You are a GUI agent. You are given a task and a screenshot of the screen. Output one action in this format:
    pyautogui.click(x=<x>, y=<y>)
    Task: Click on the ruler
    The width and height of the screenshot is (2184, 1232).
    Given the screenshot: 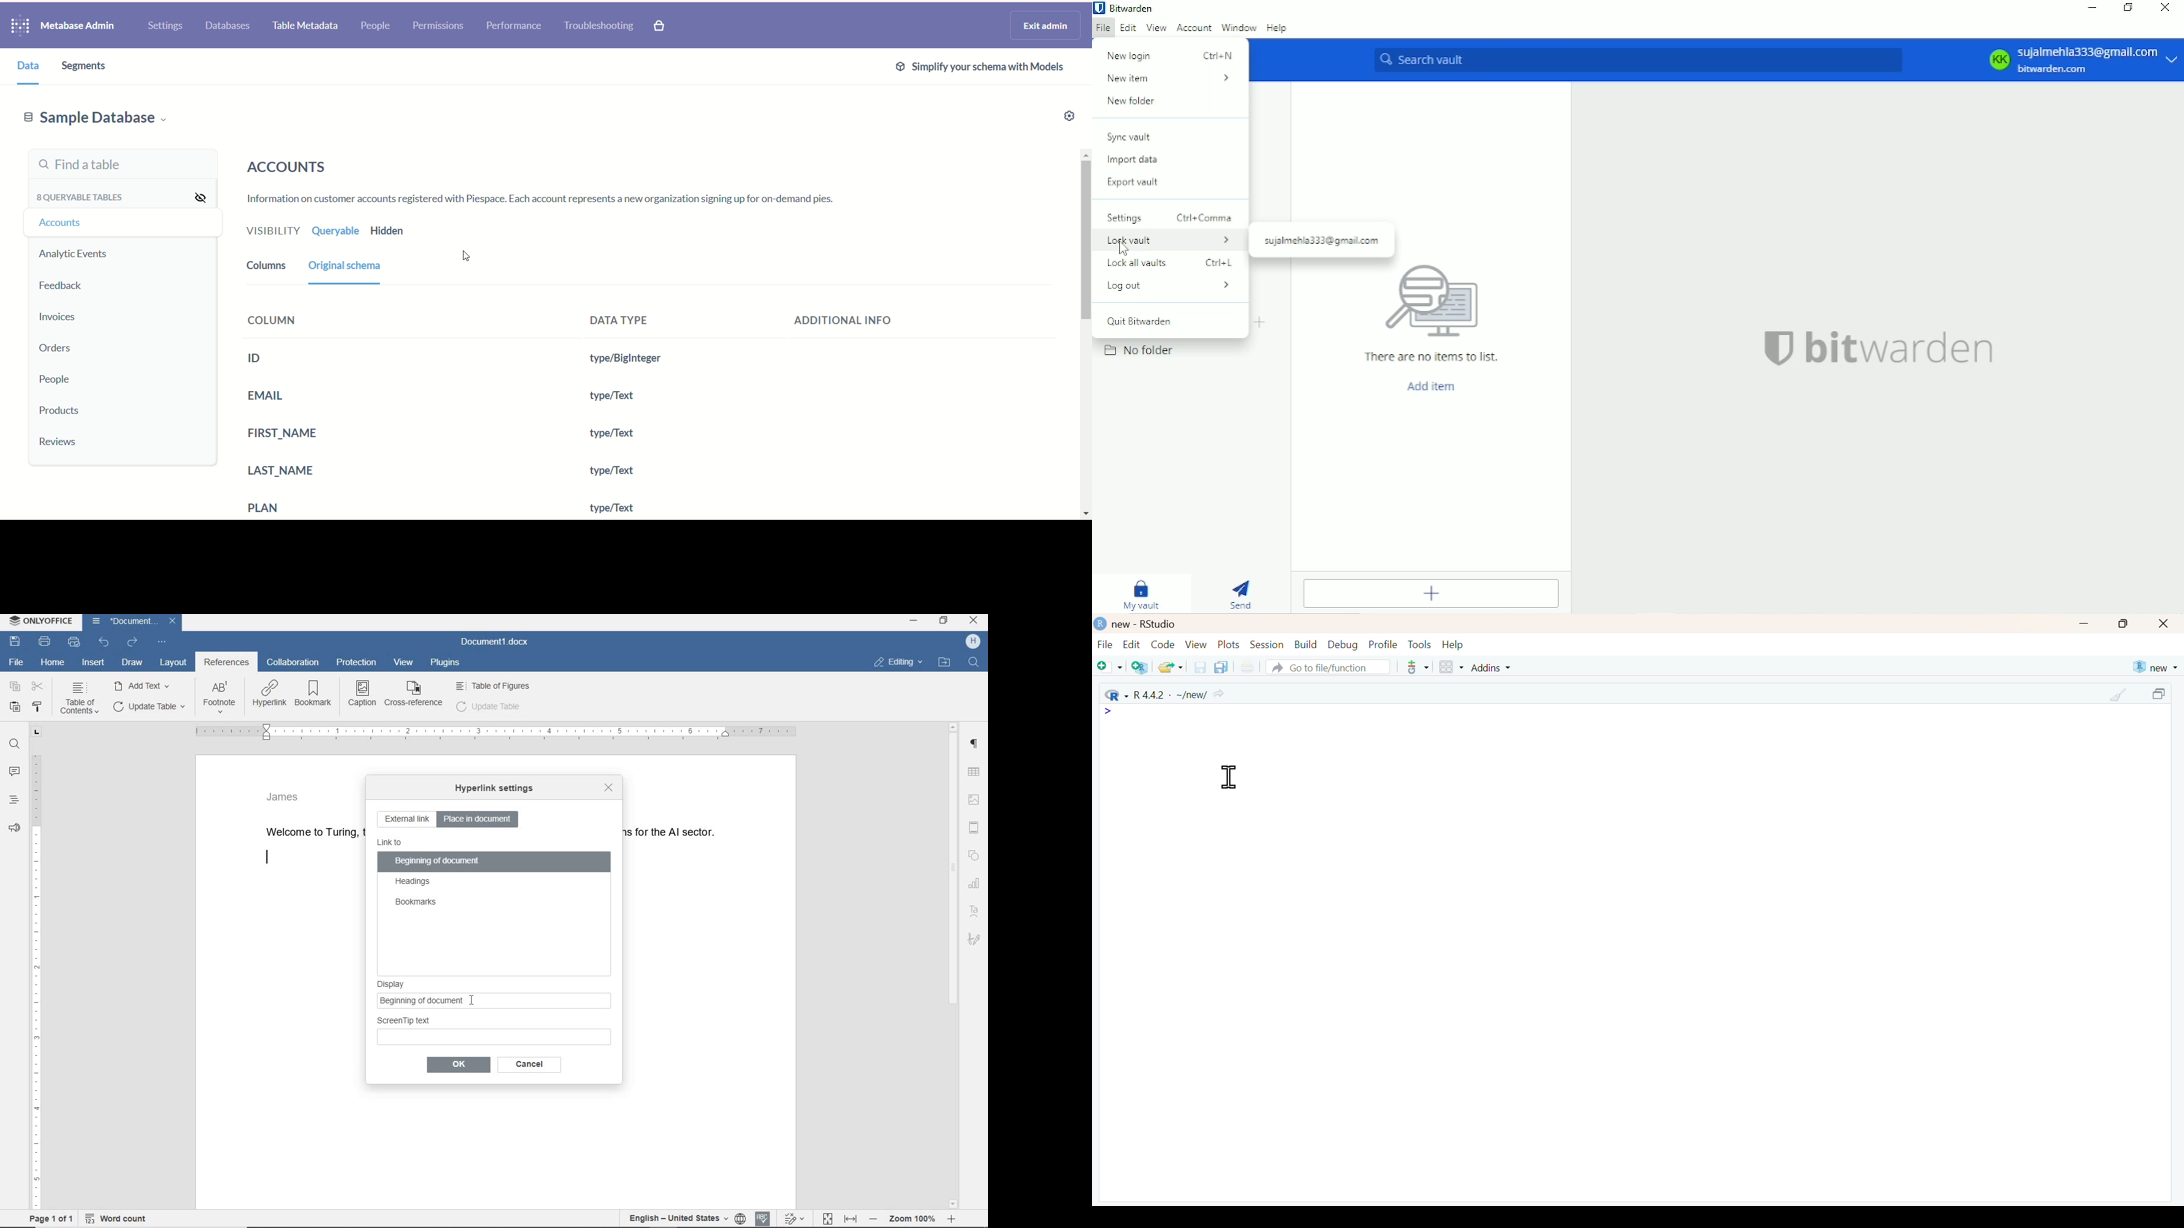 What is the action you would take?
    pyautogui.click(x=35, y=968)
    